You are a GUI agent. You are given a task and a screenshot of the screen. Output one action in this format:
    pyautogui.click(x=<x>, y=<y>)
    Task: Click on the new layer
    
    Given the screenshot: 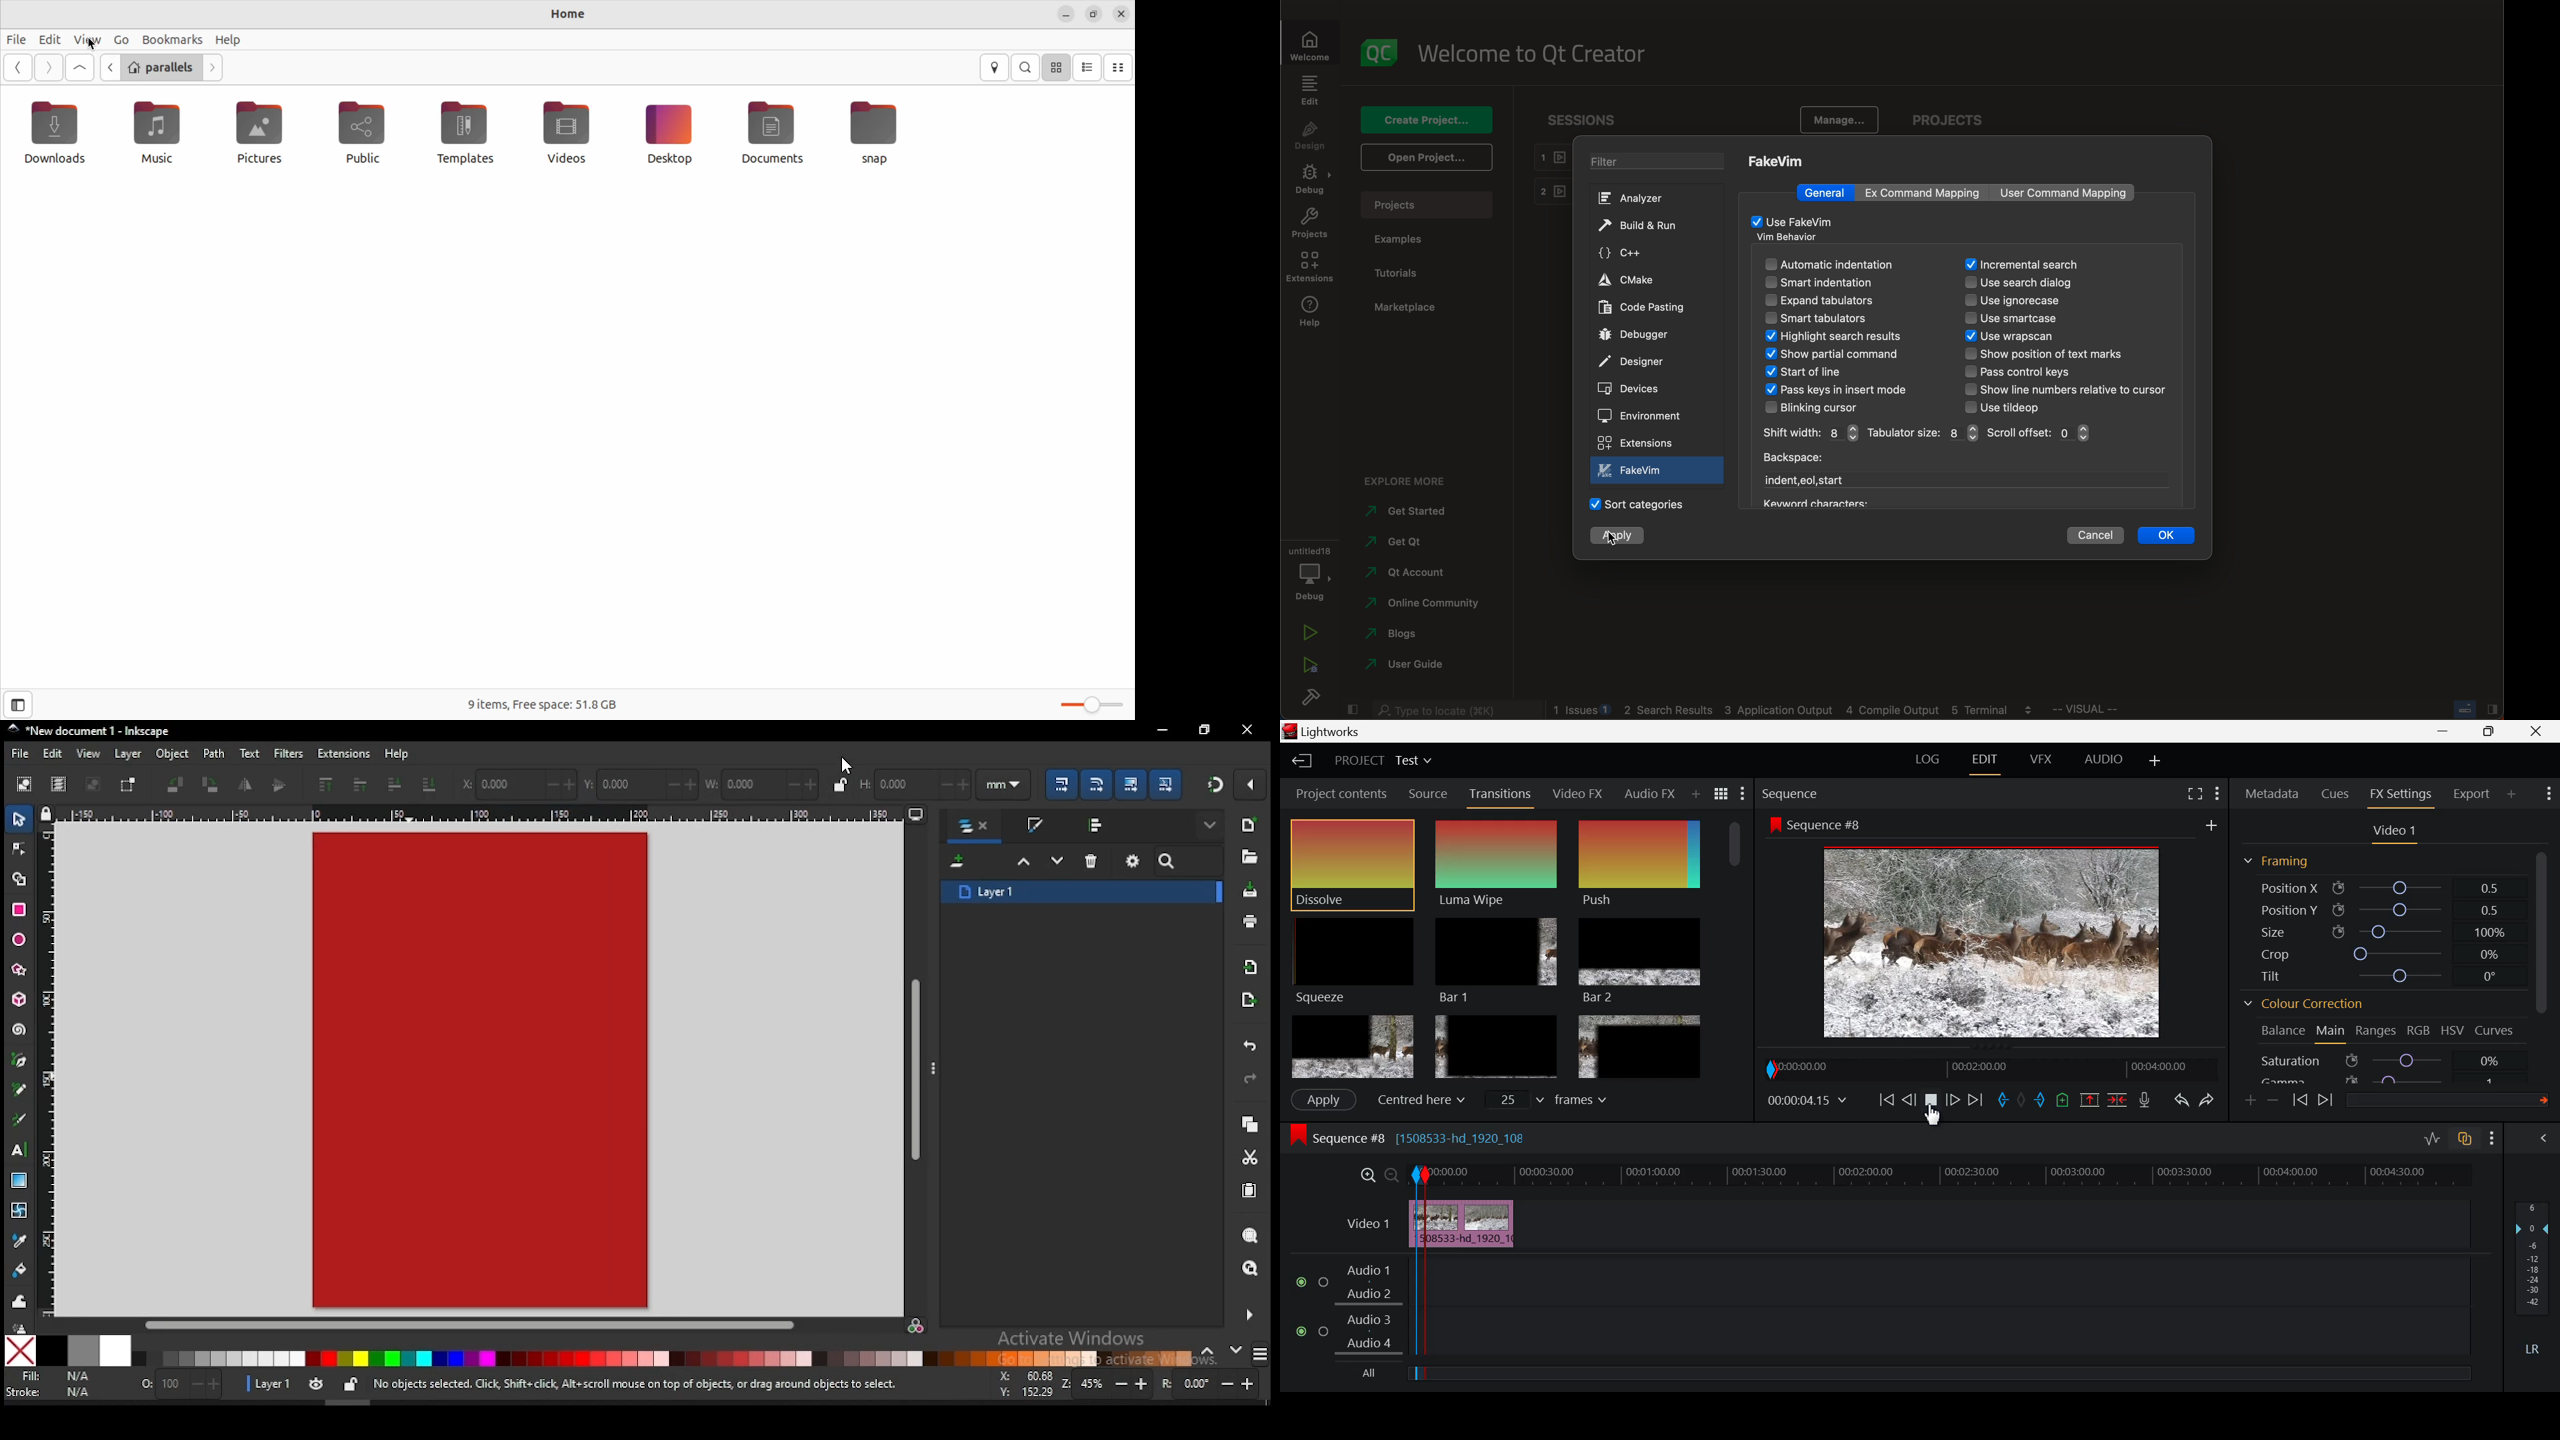 What is the action you would take?
    pyautogui.click(x=960, y=863)
    